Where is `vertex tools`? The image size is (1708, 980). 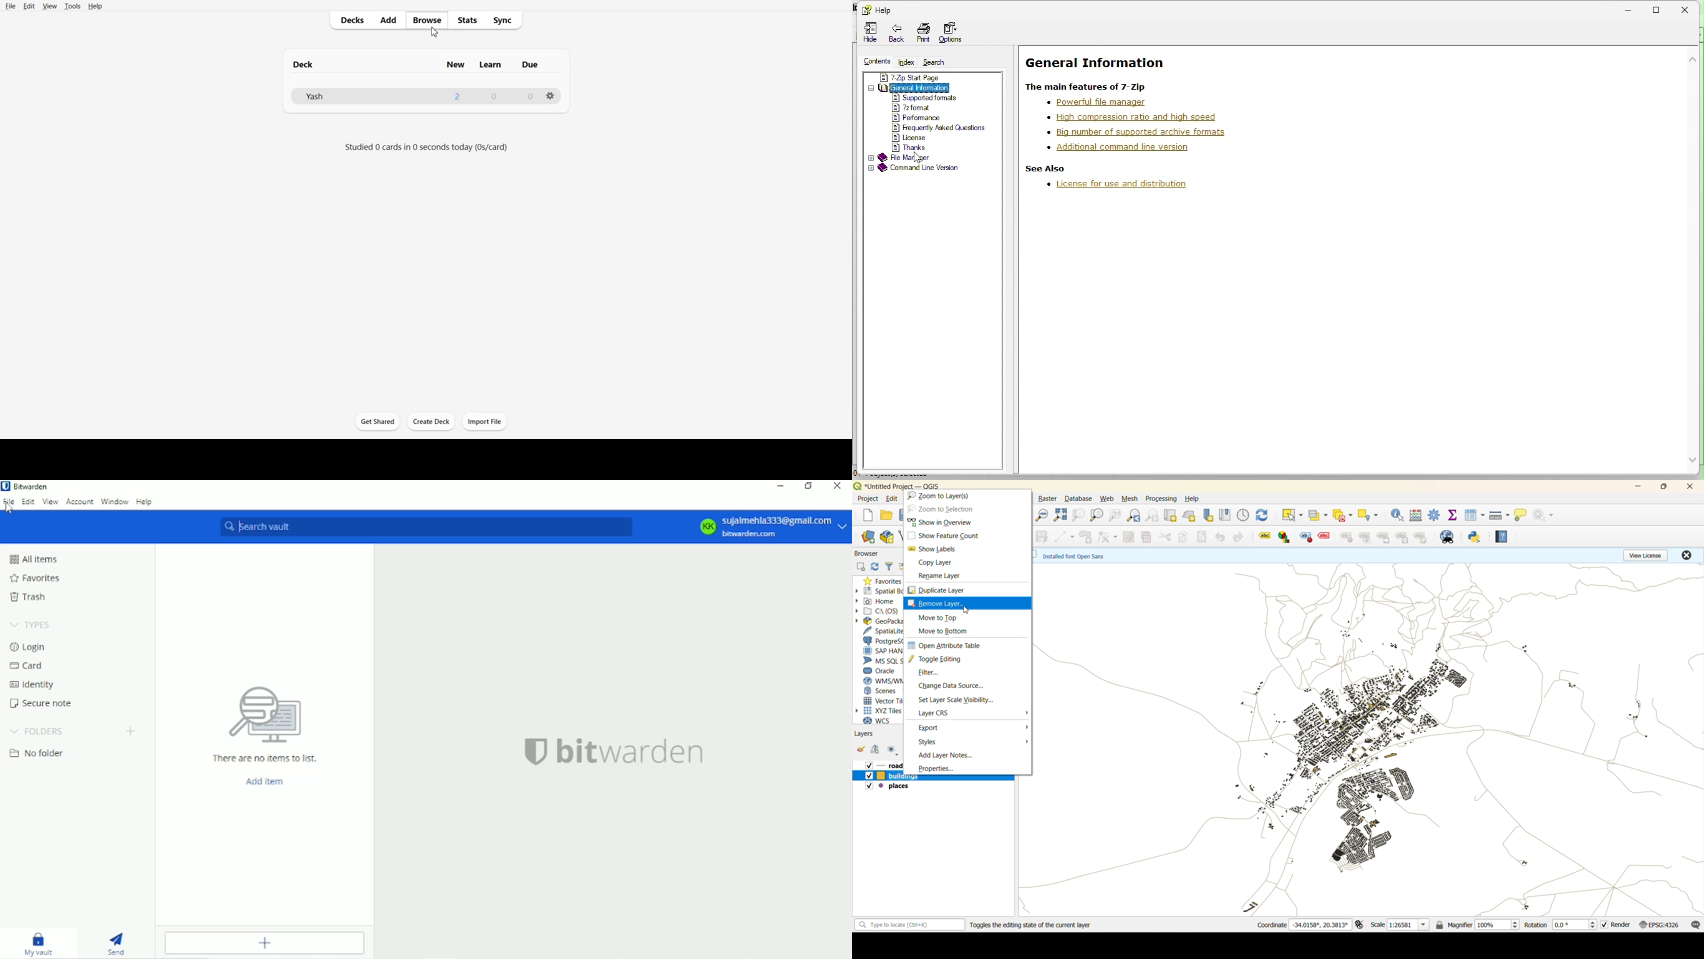
vertex tools is located at coordinates (1108, 537).